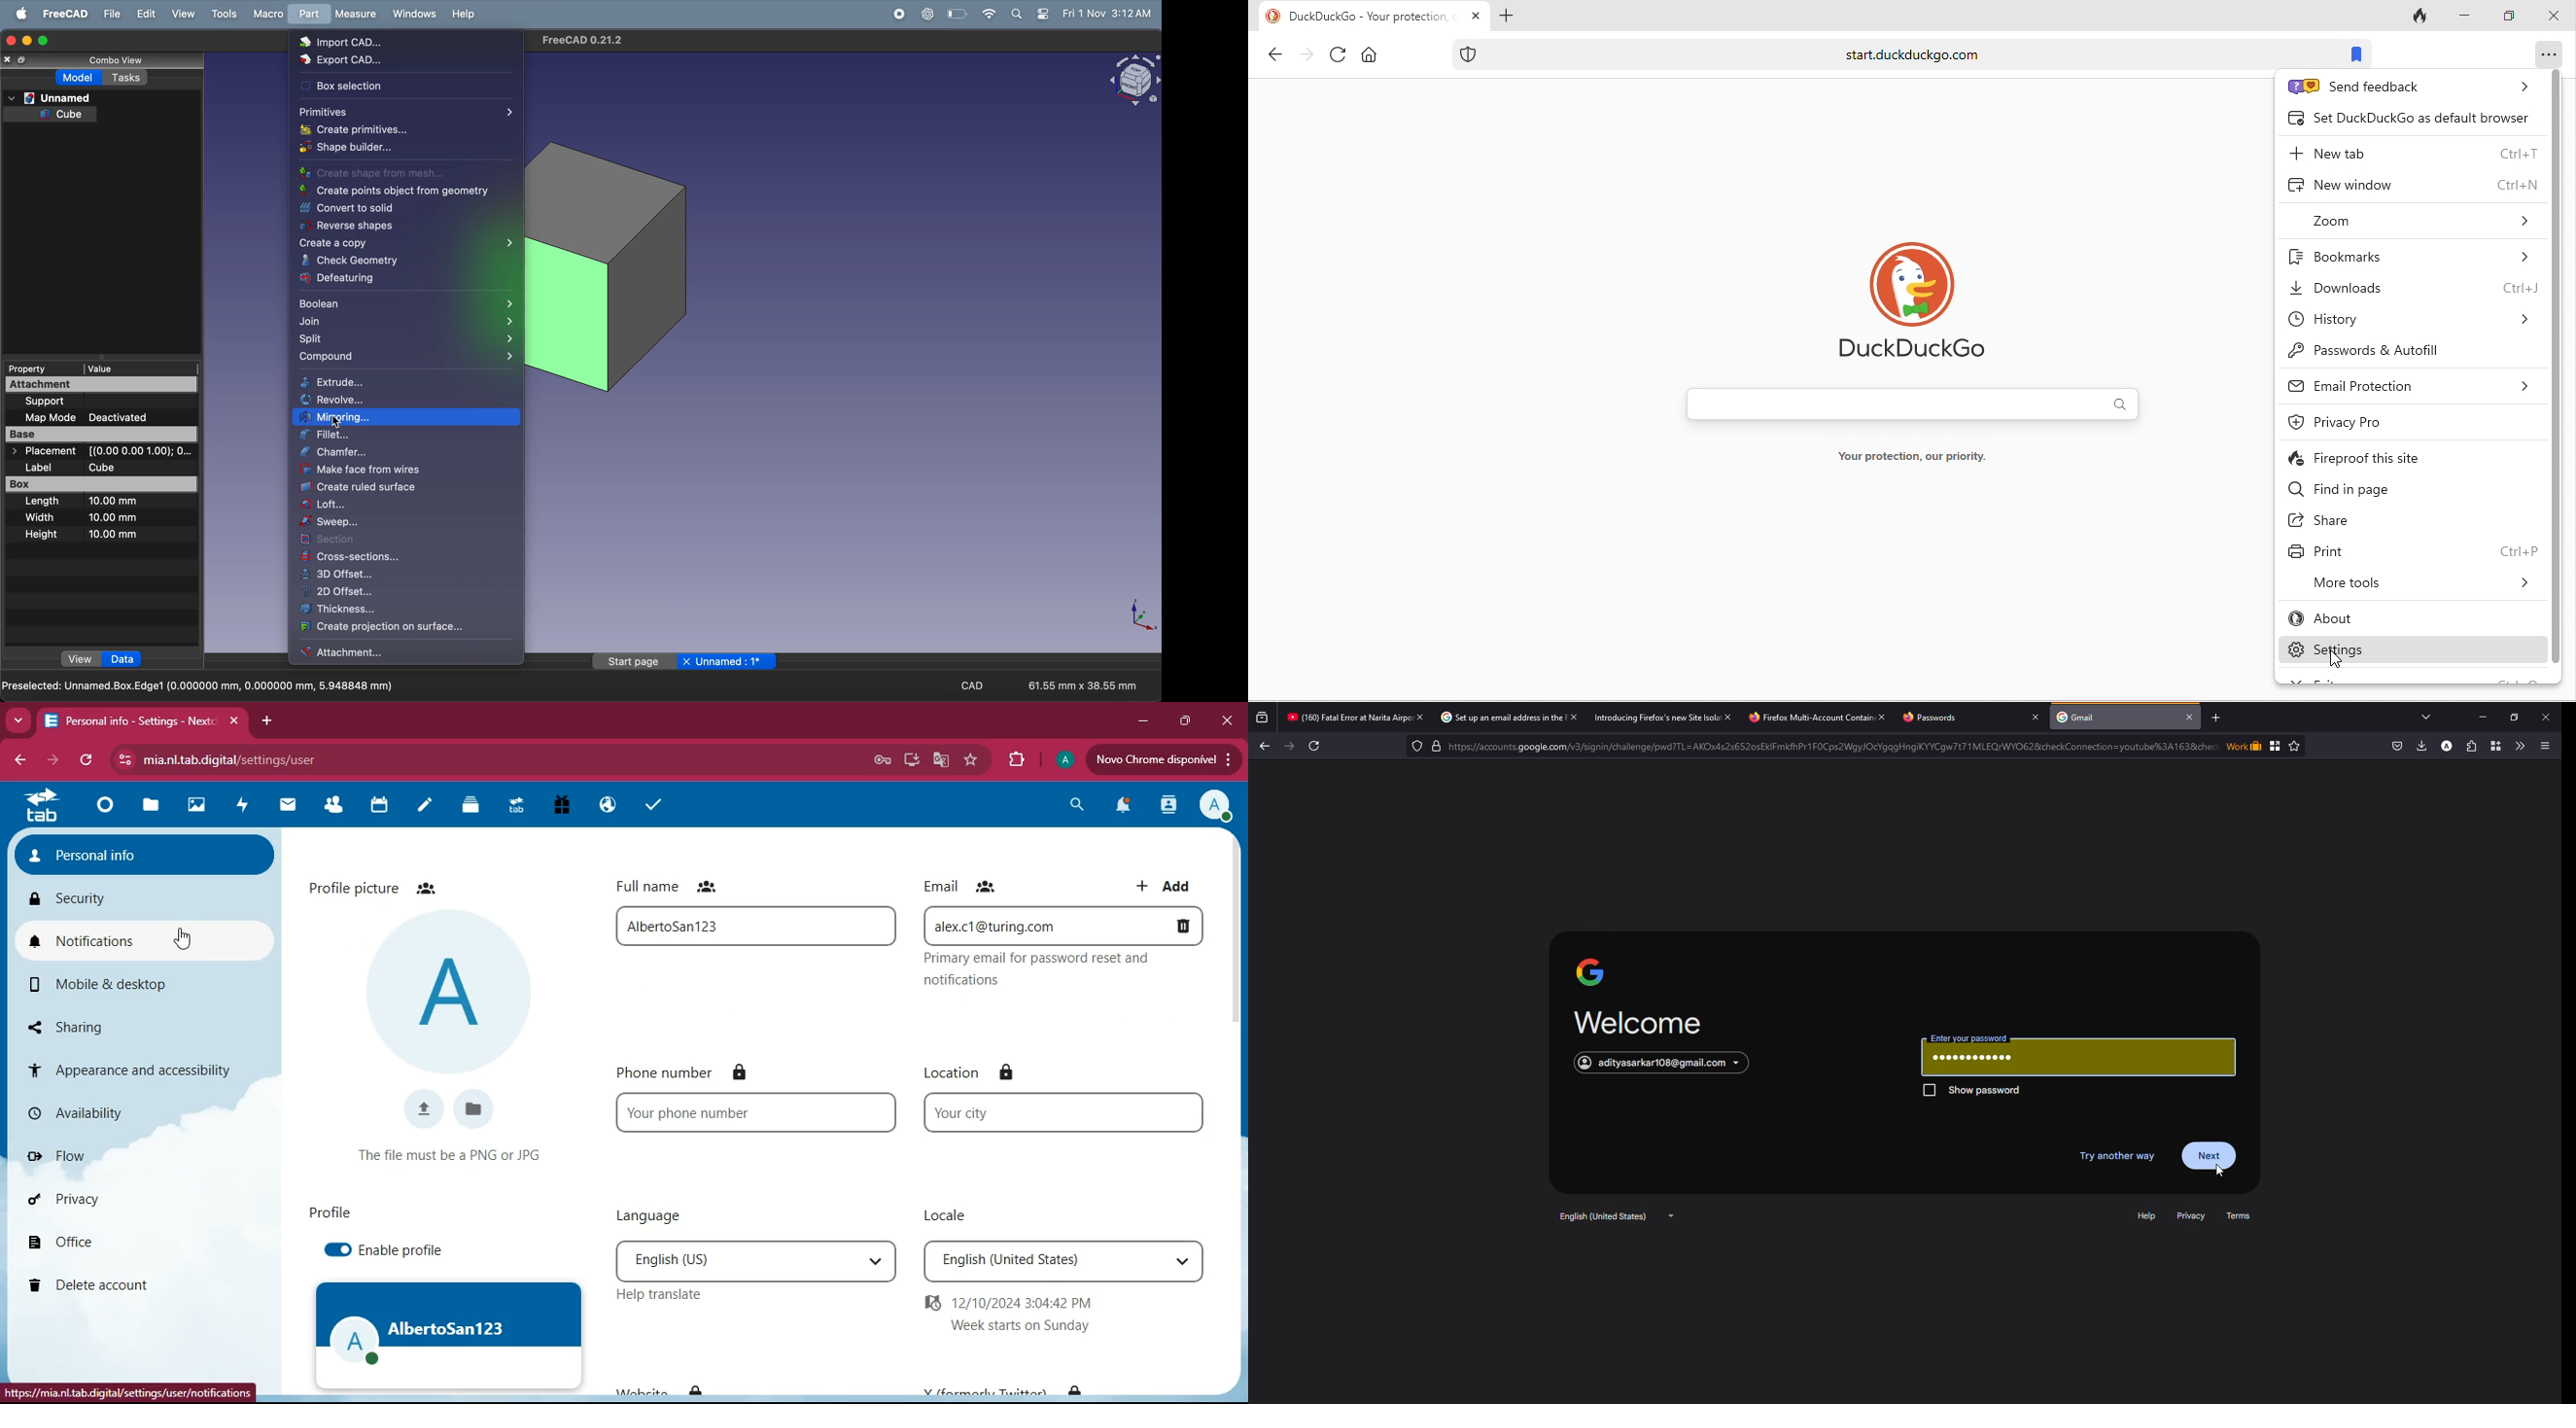  What do you see at coordinates (1213, 804) in the screenshot?
I see `profile` at bounding box center [1213, 804].